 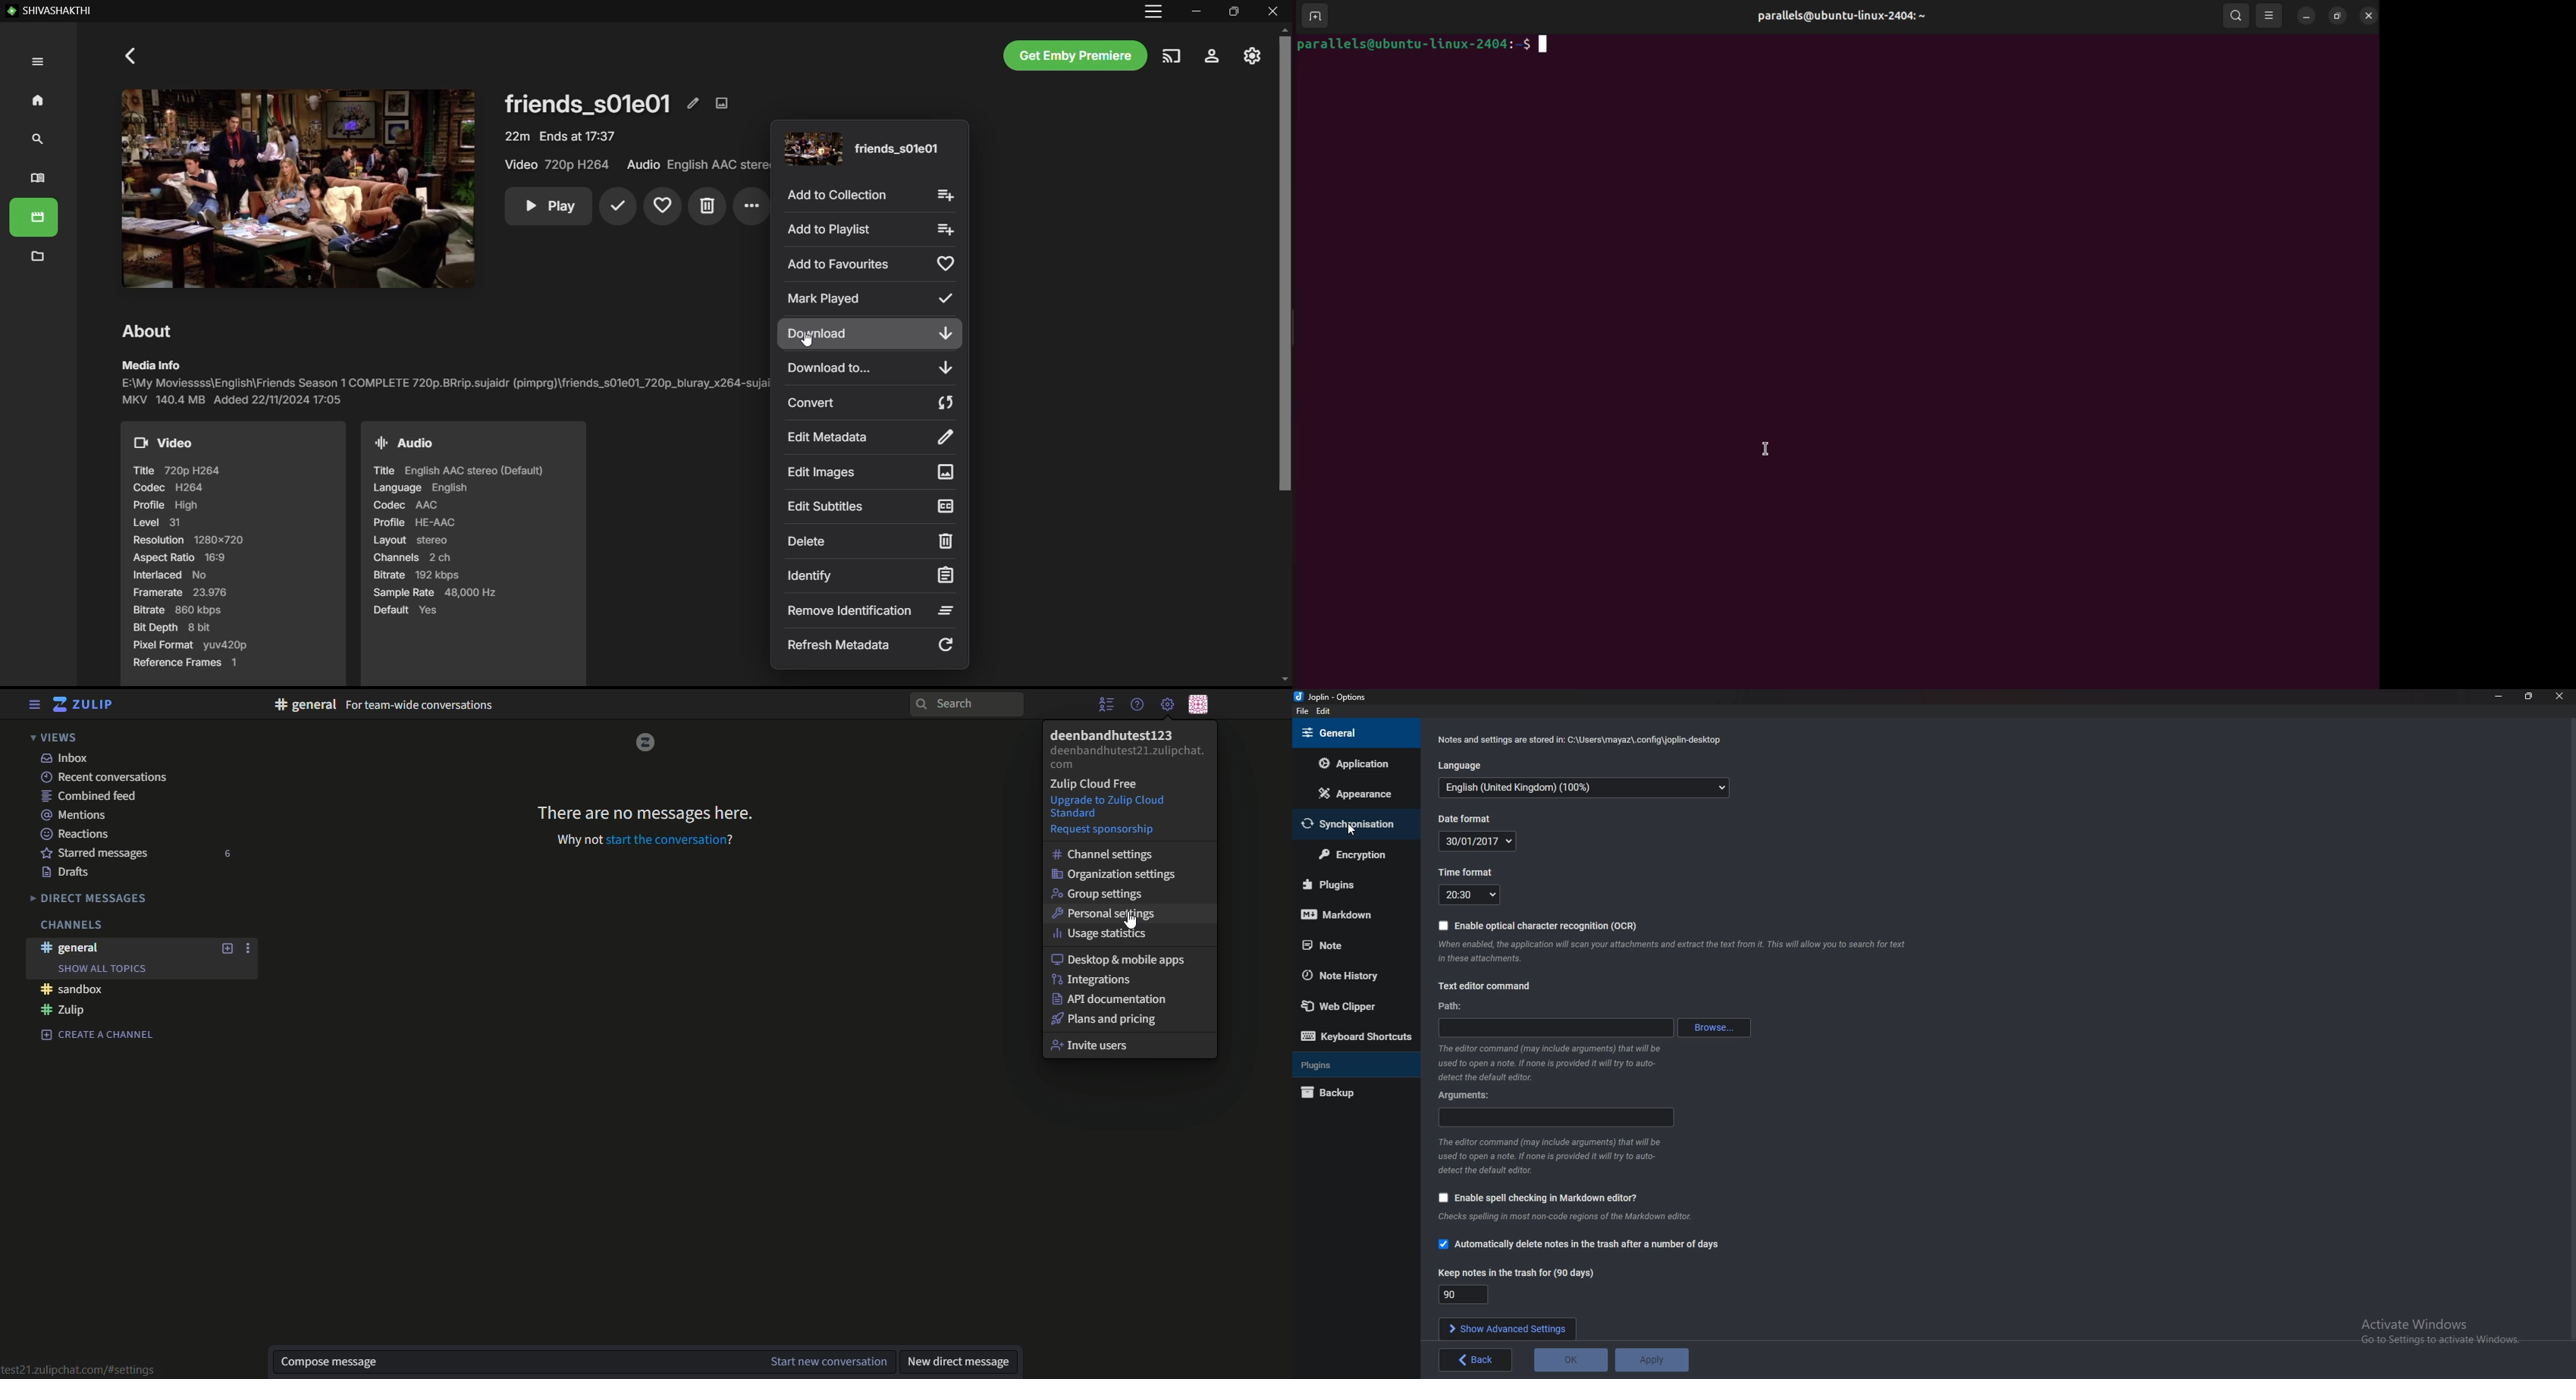 What do you see at coordinates (2498, 696) in the screenshot?
I see `Minimize` at bounding box center [2498, 696].